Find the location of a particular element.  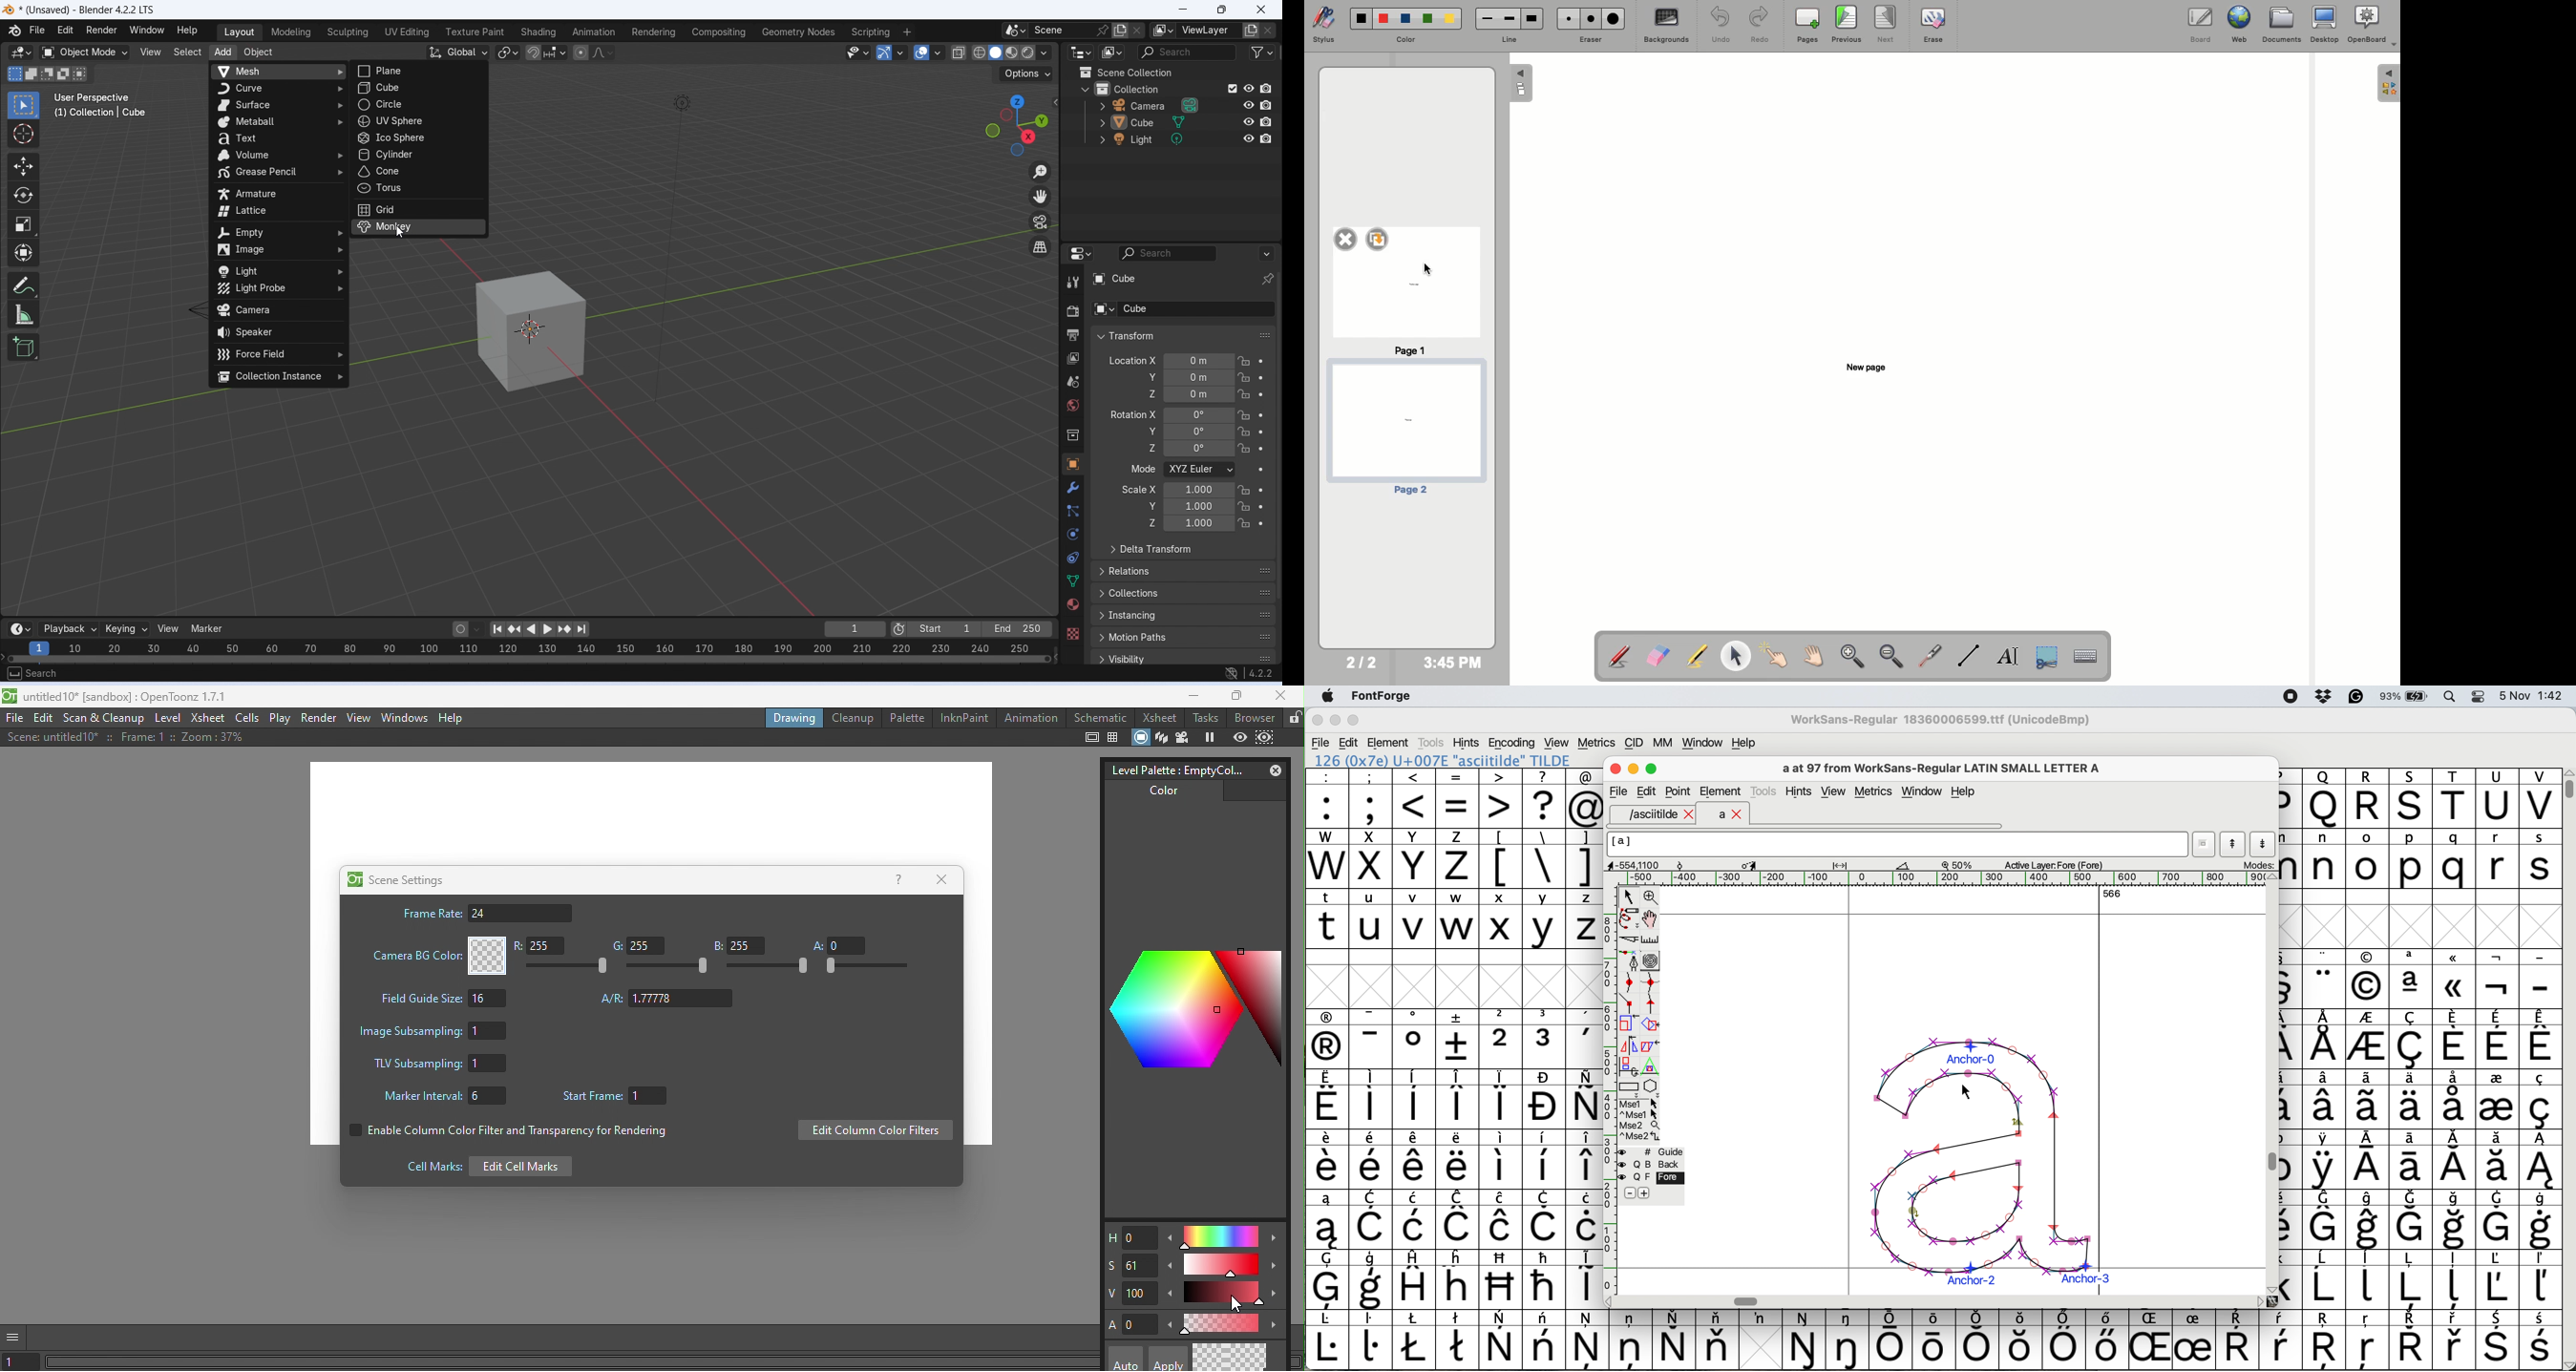

Auto is located at coordinates (1126, 1359).